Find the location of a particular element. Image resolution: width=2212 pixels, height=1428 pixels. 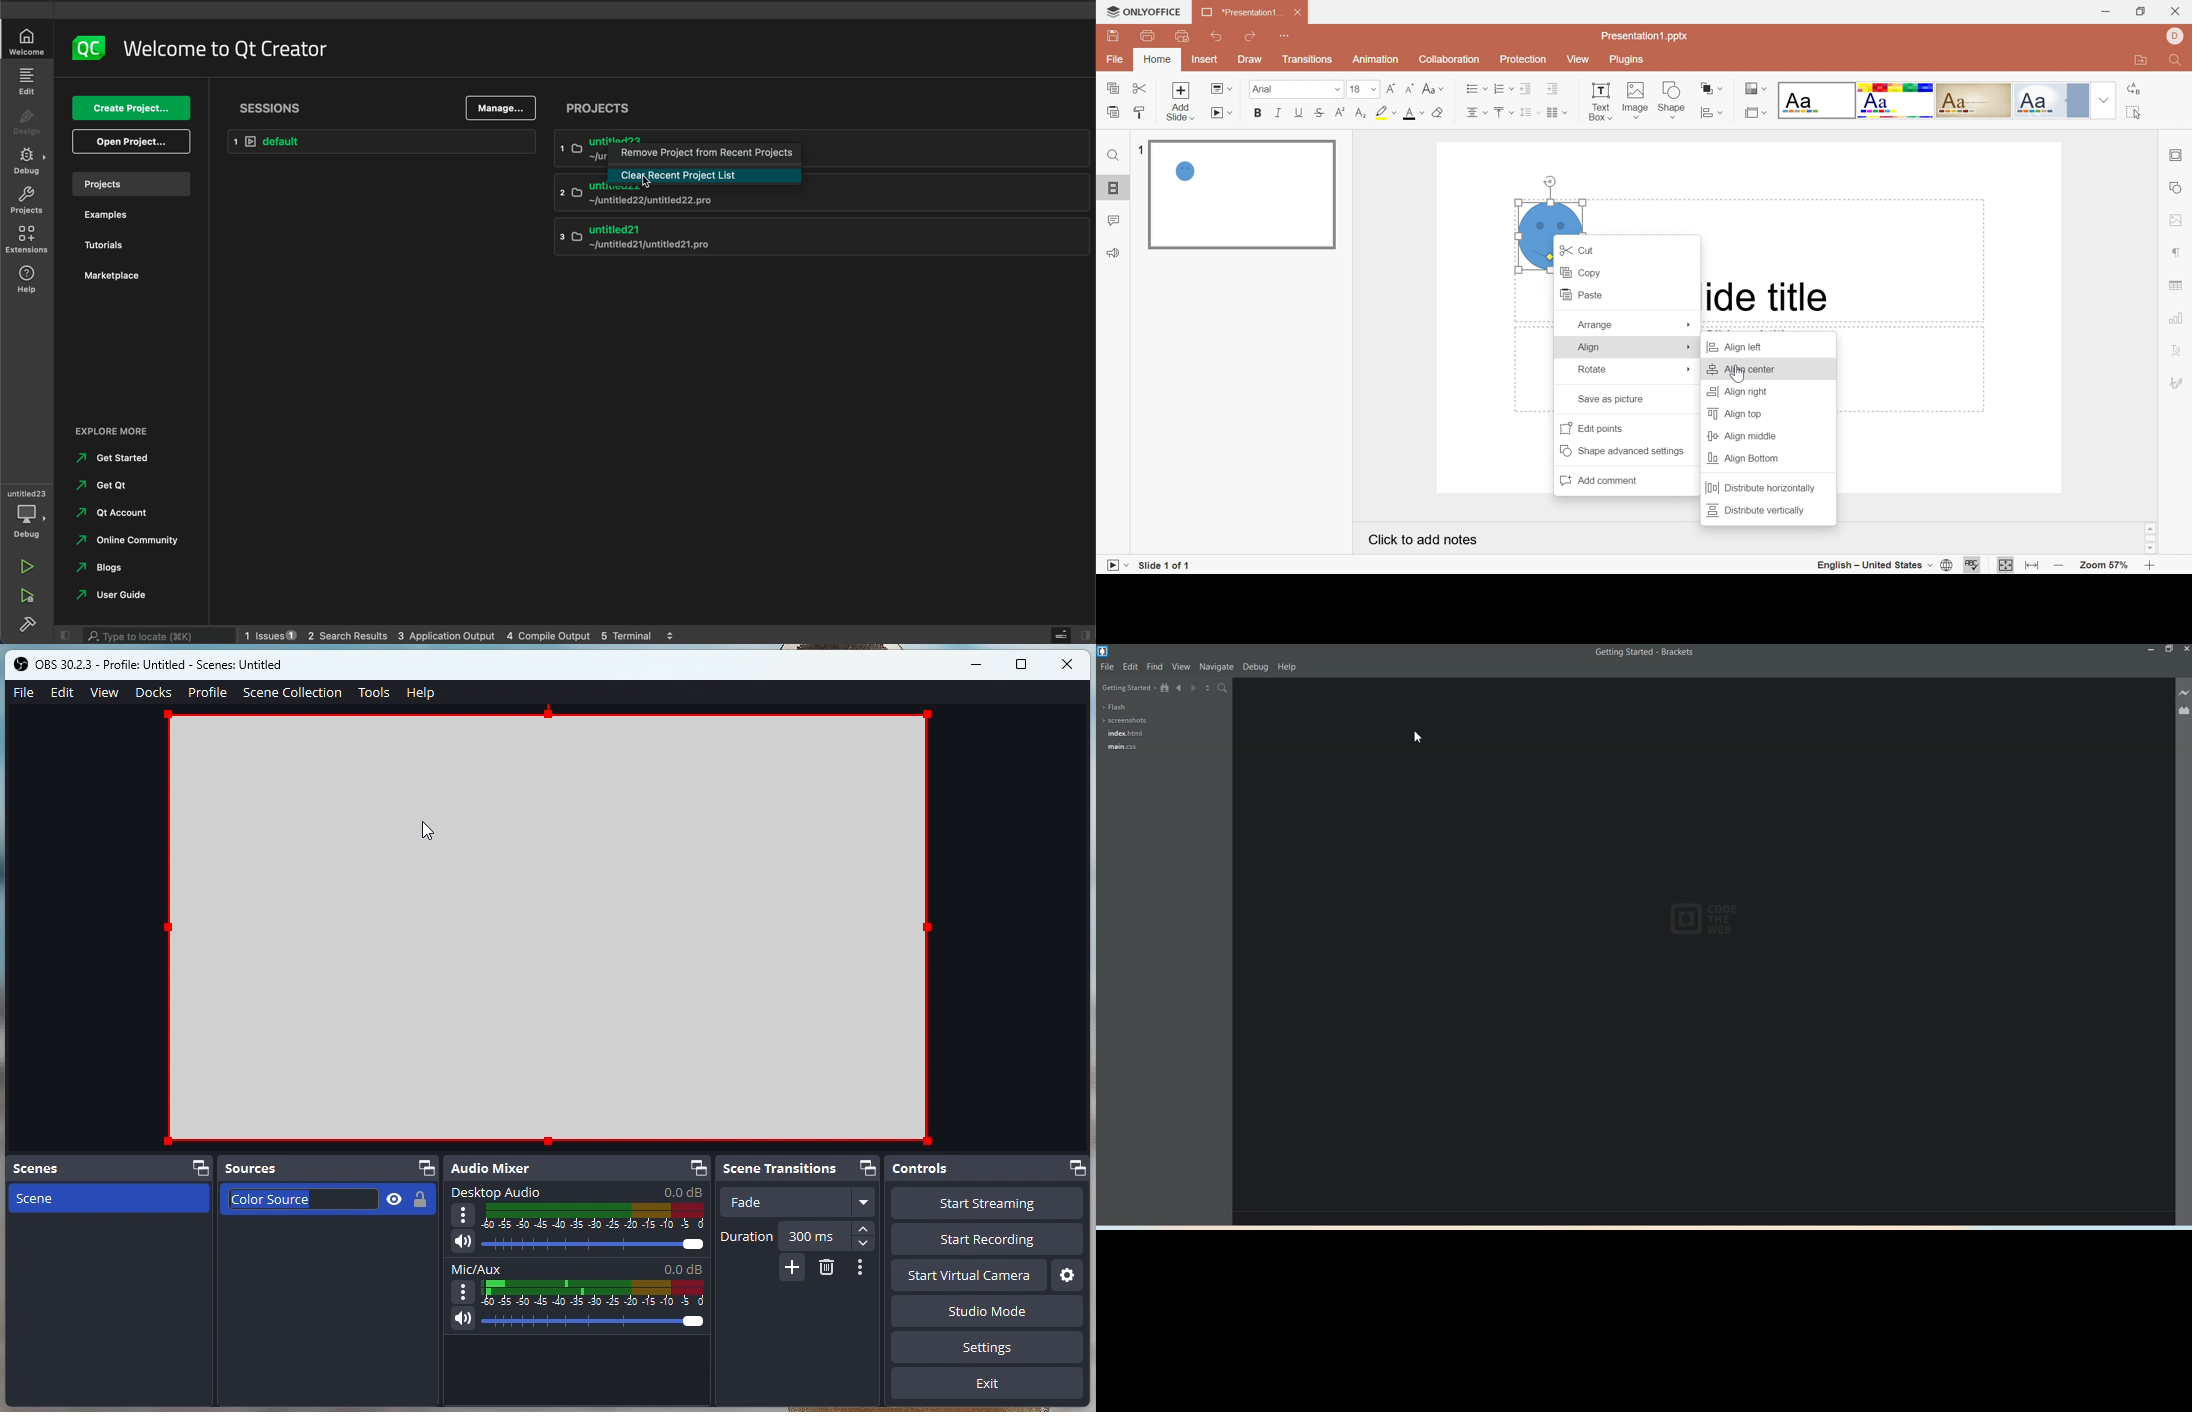

Color Source is located at coordinates (324, 1201).